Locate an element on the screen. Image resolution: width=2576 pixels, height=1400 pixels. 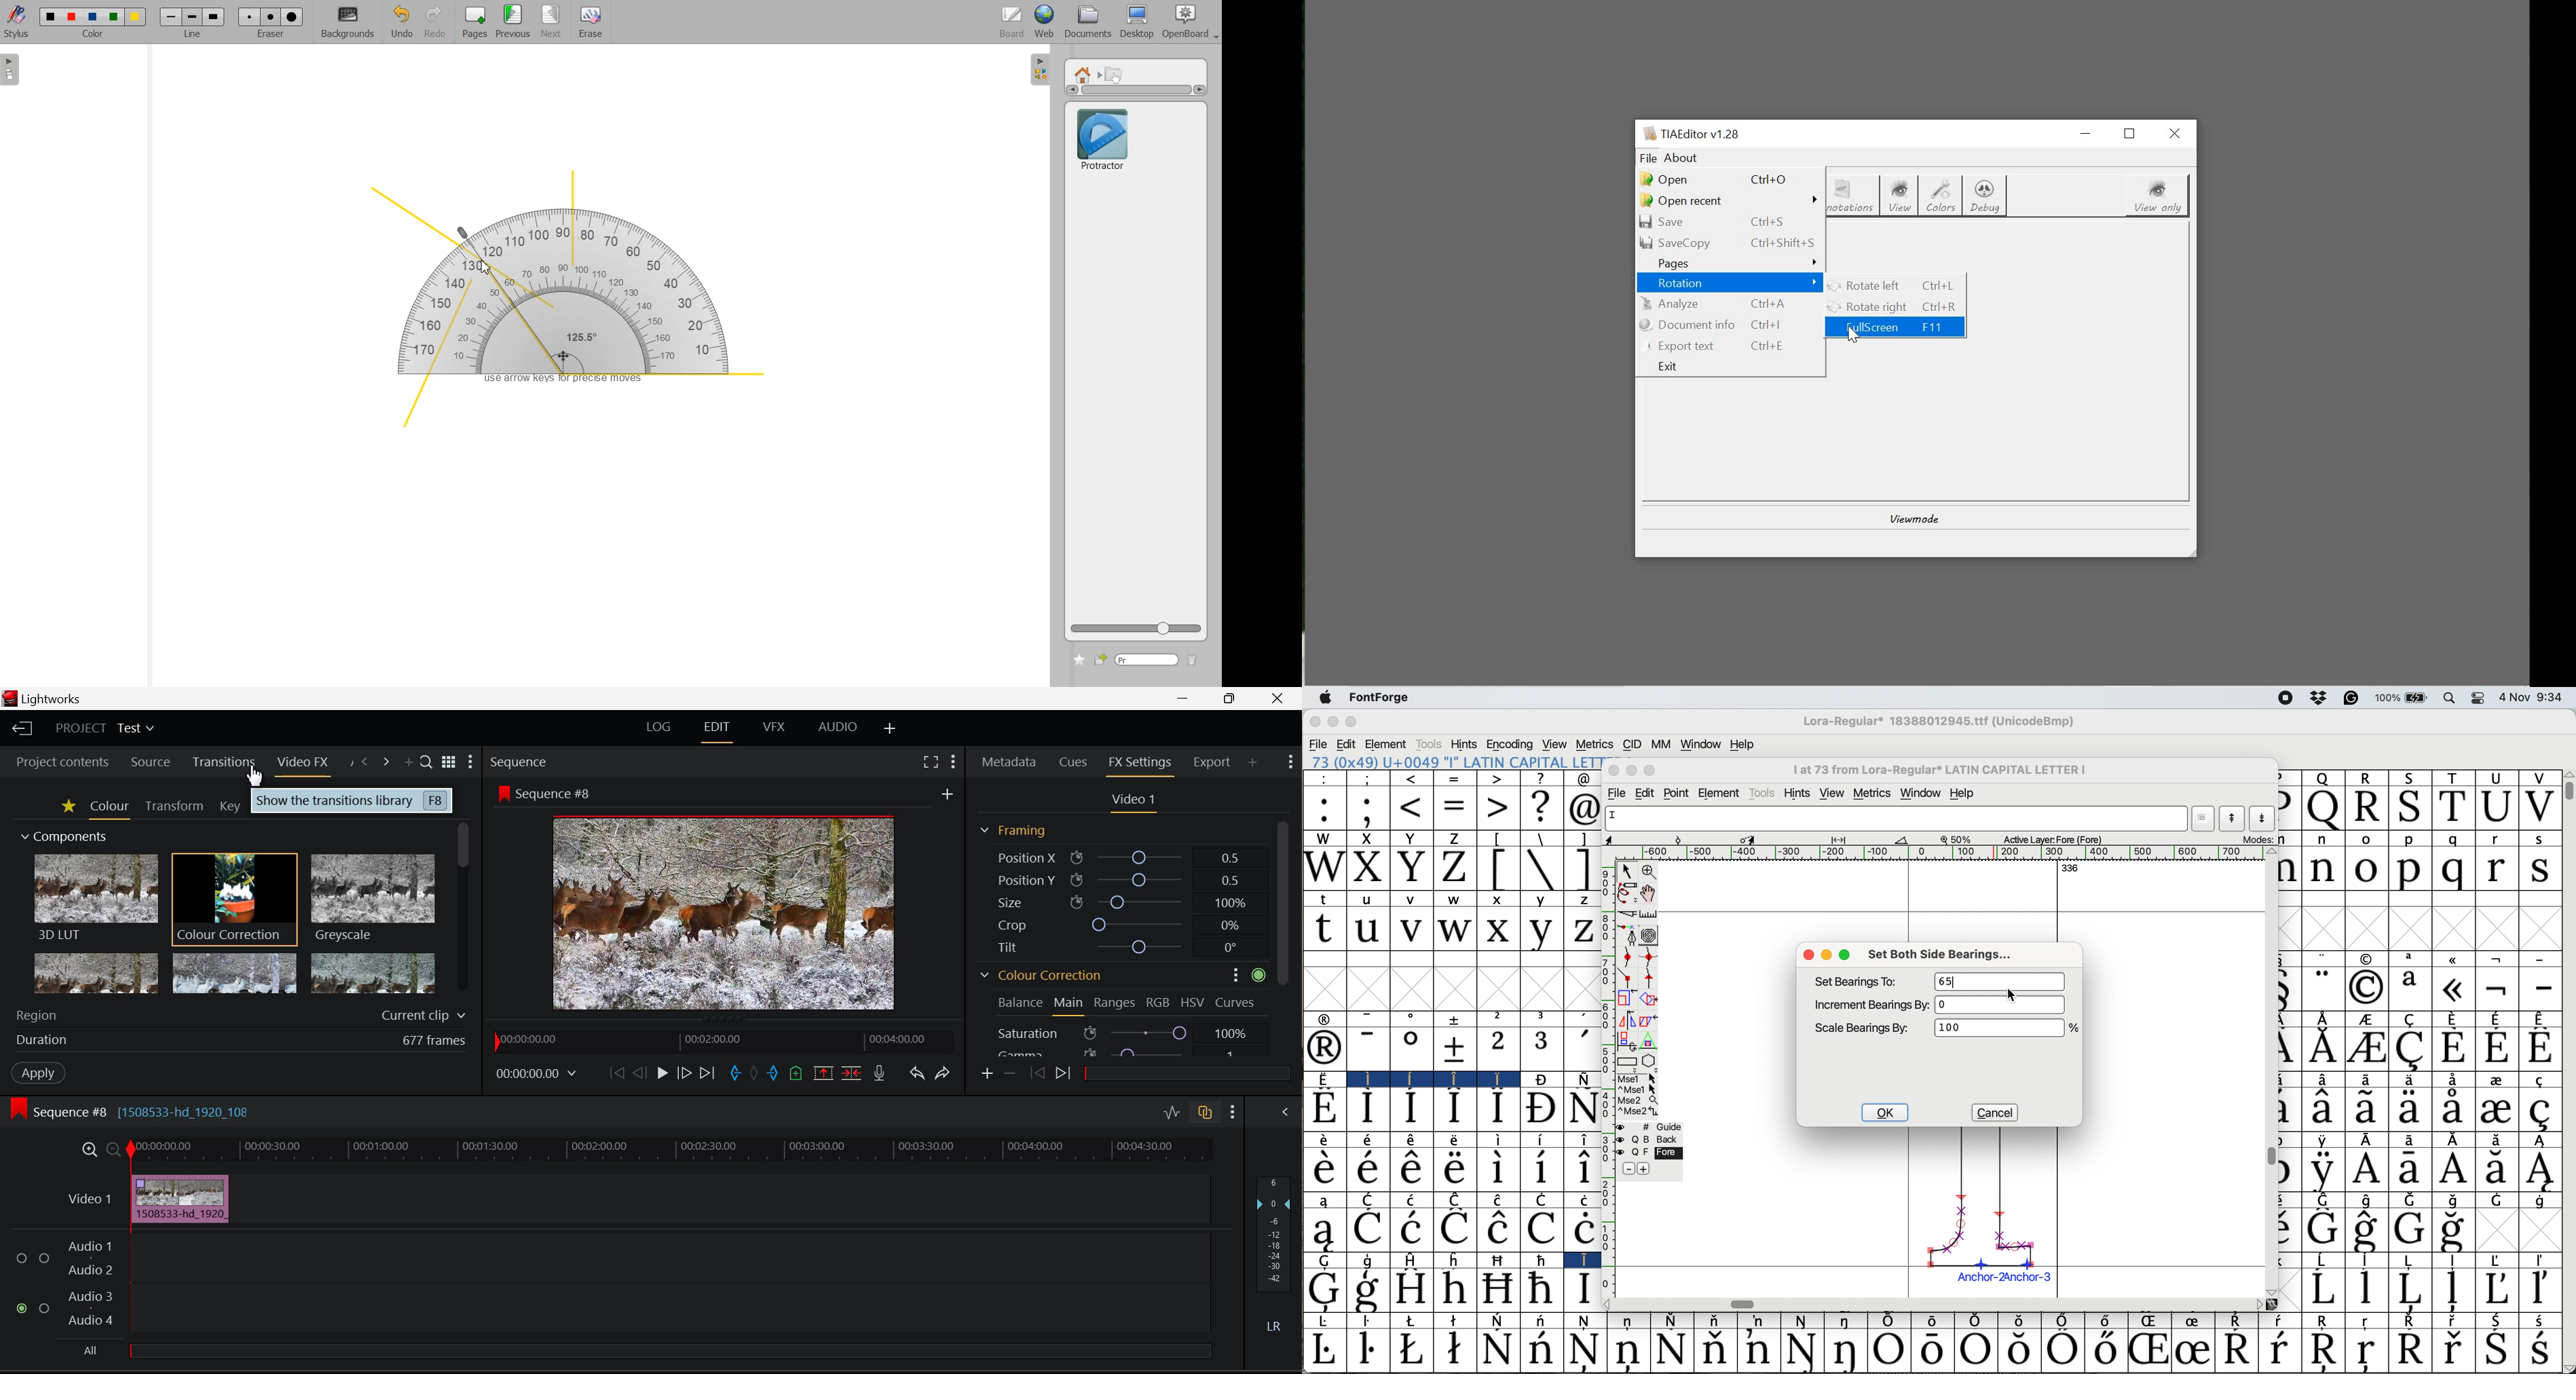
Open Board is located at coordinates (1190, 22).